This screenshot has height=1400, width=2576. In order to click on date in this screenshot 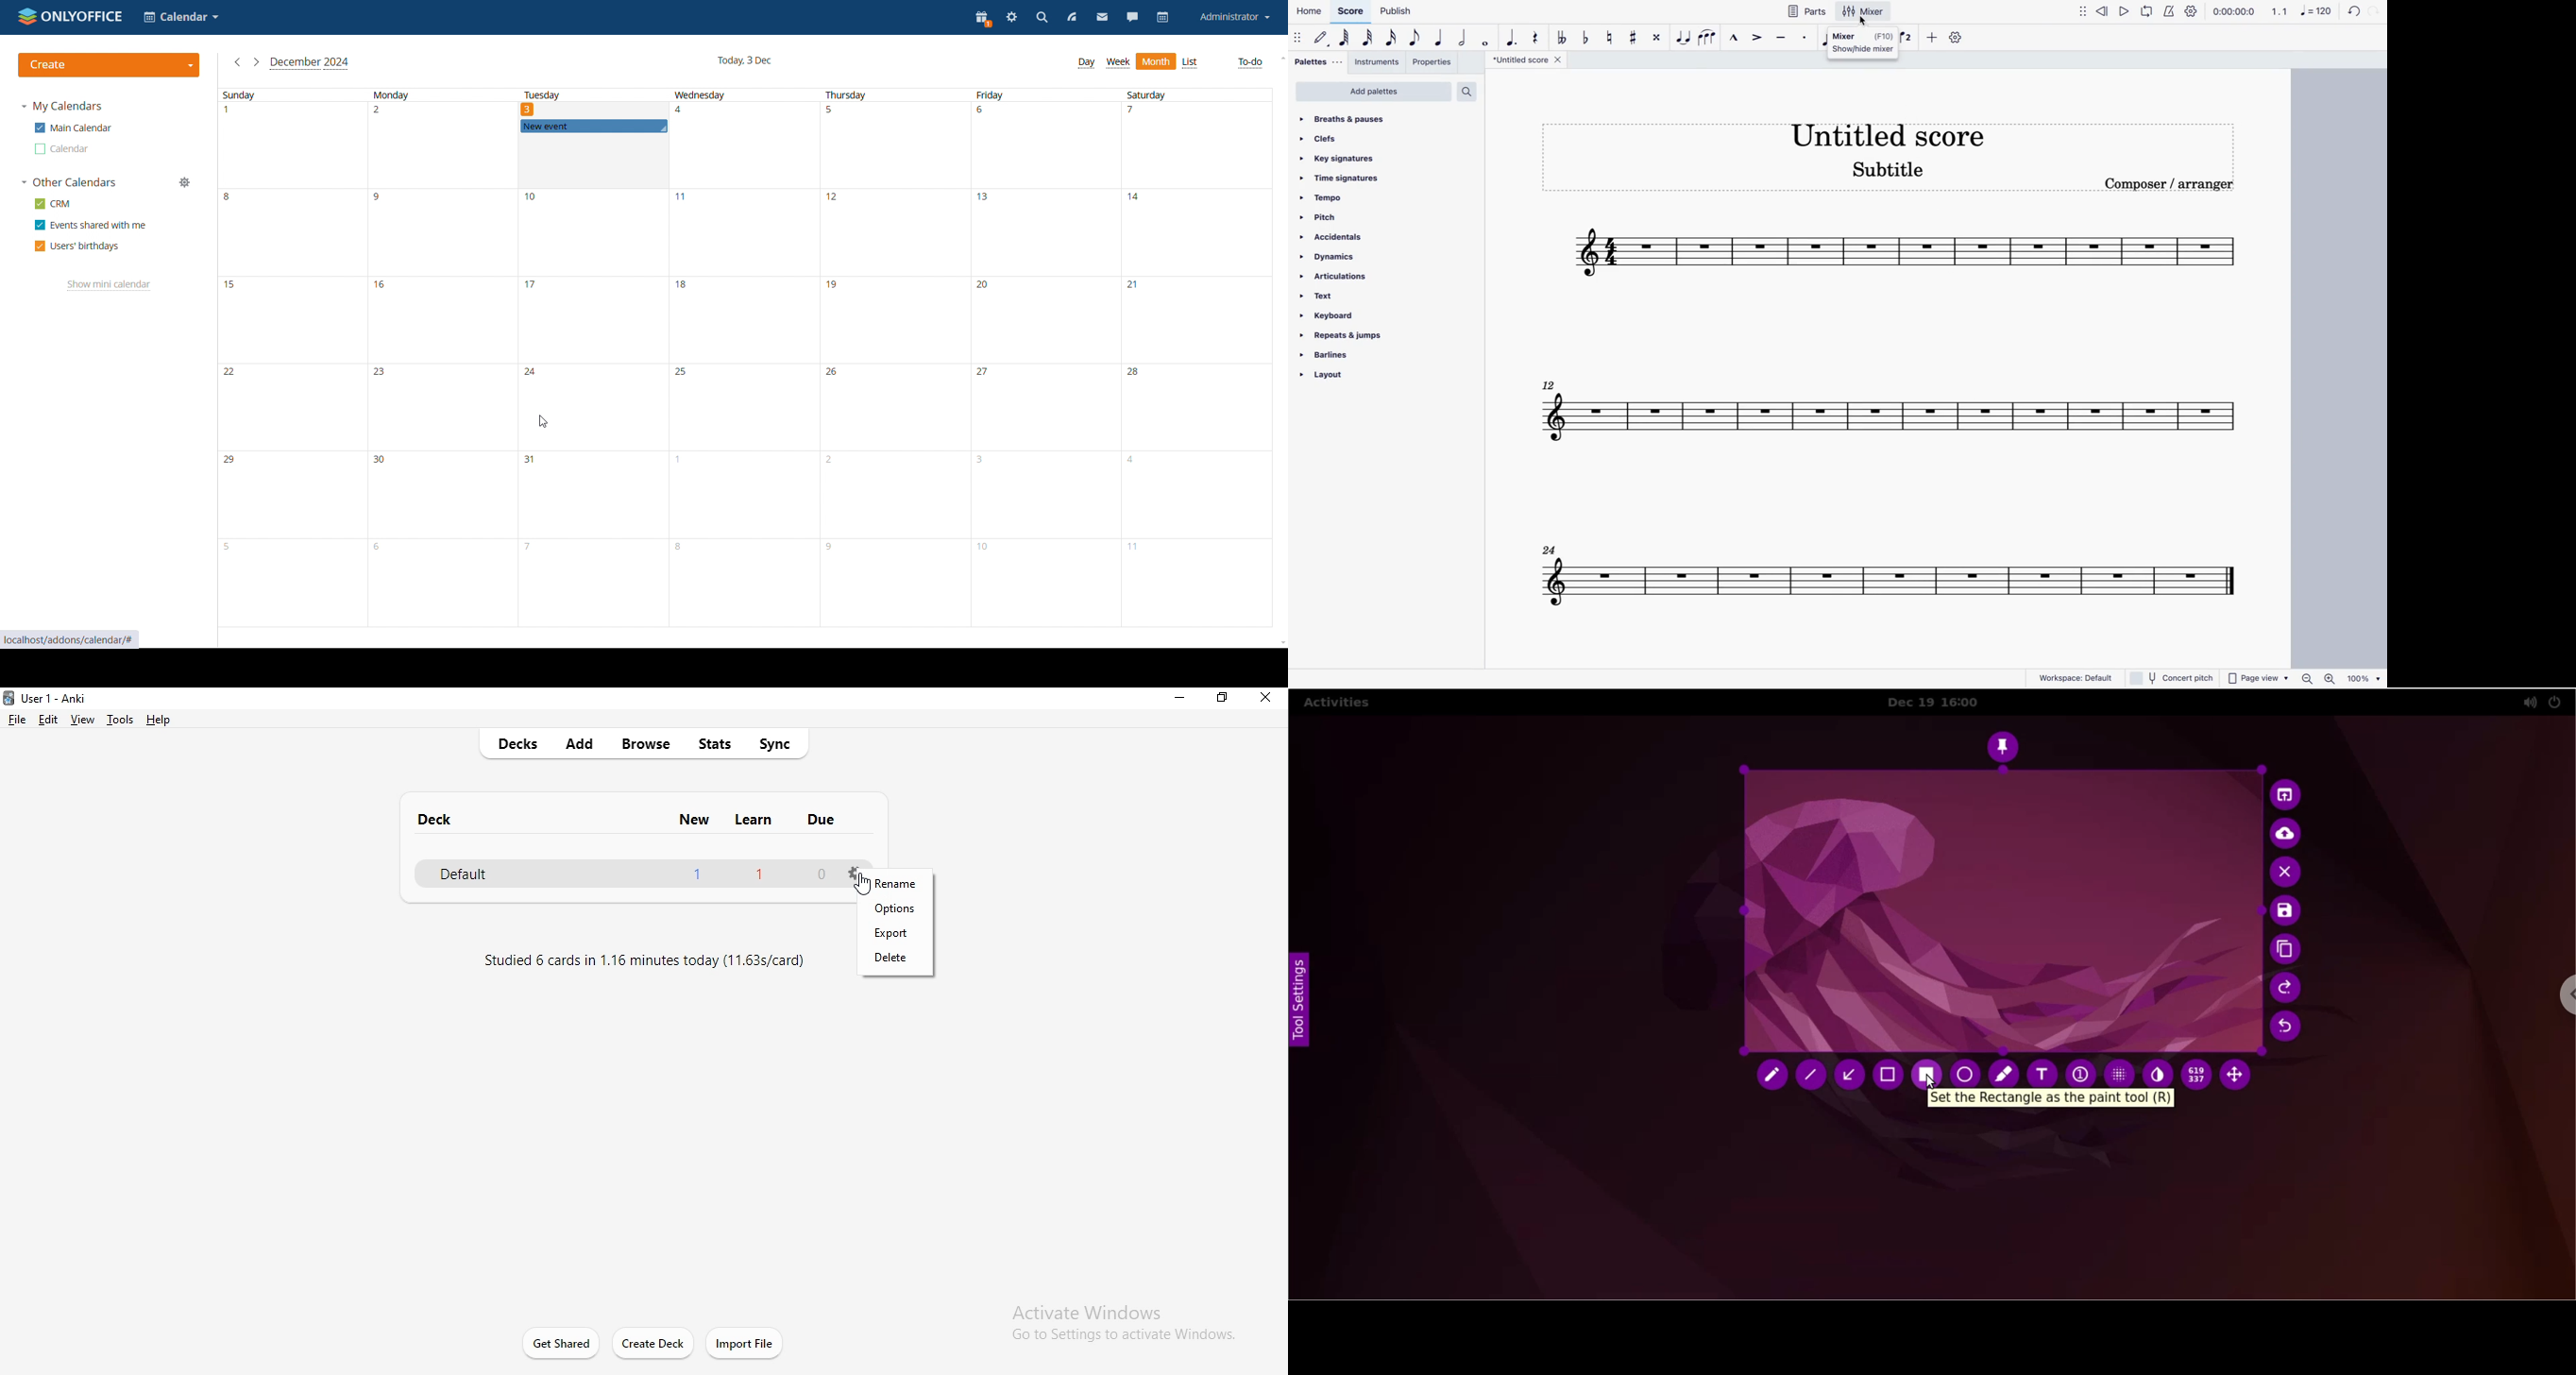, I will do `click(747, 144)`.